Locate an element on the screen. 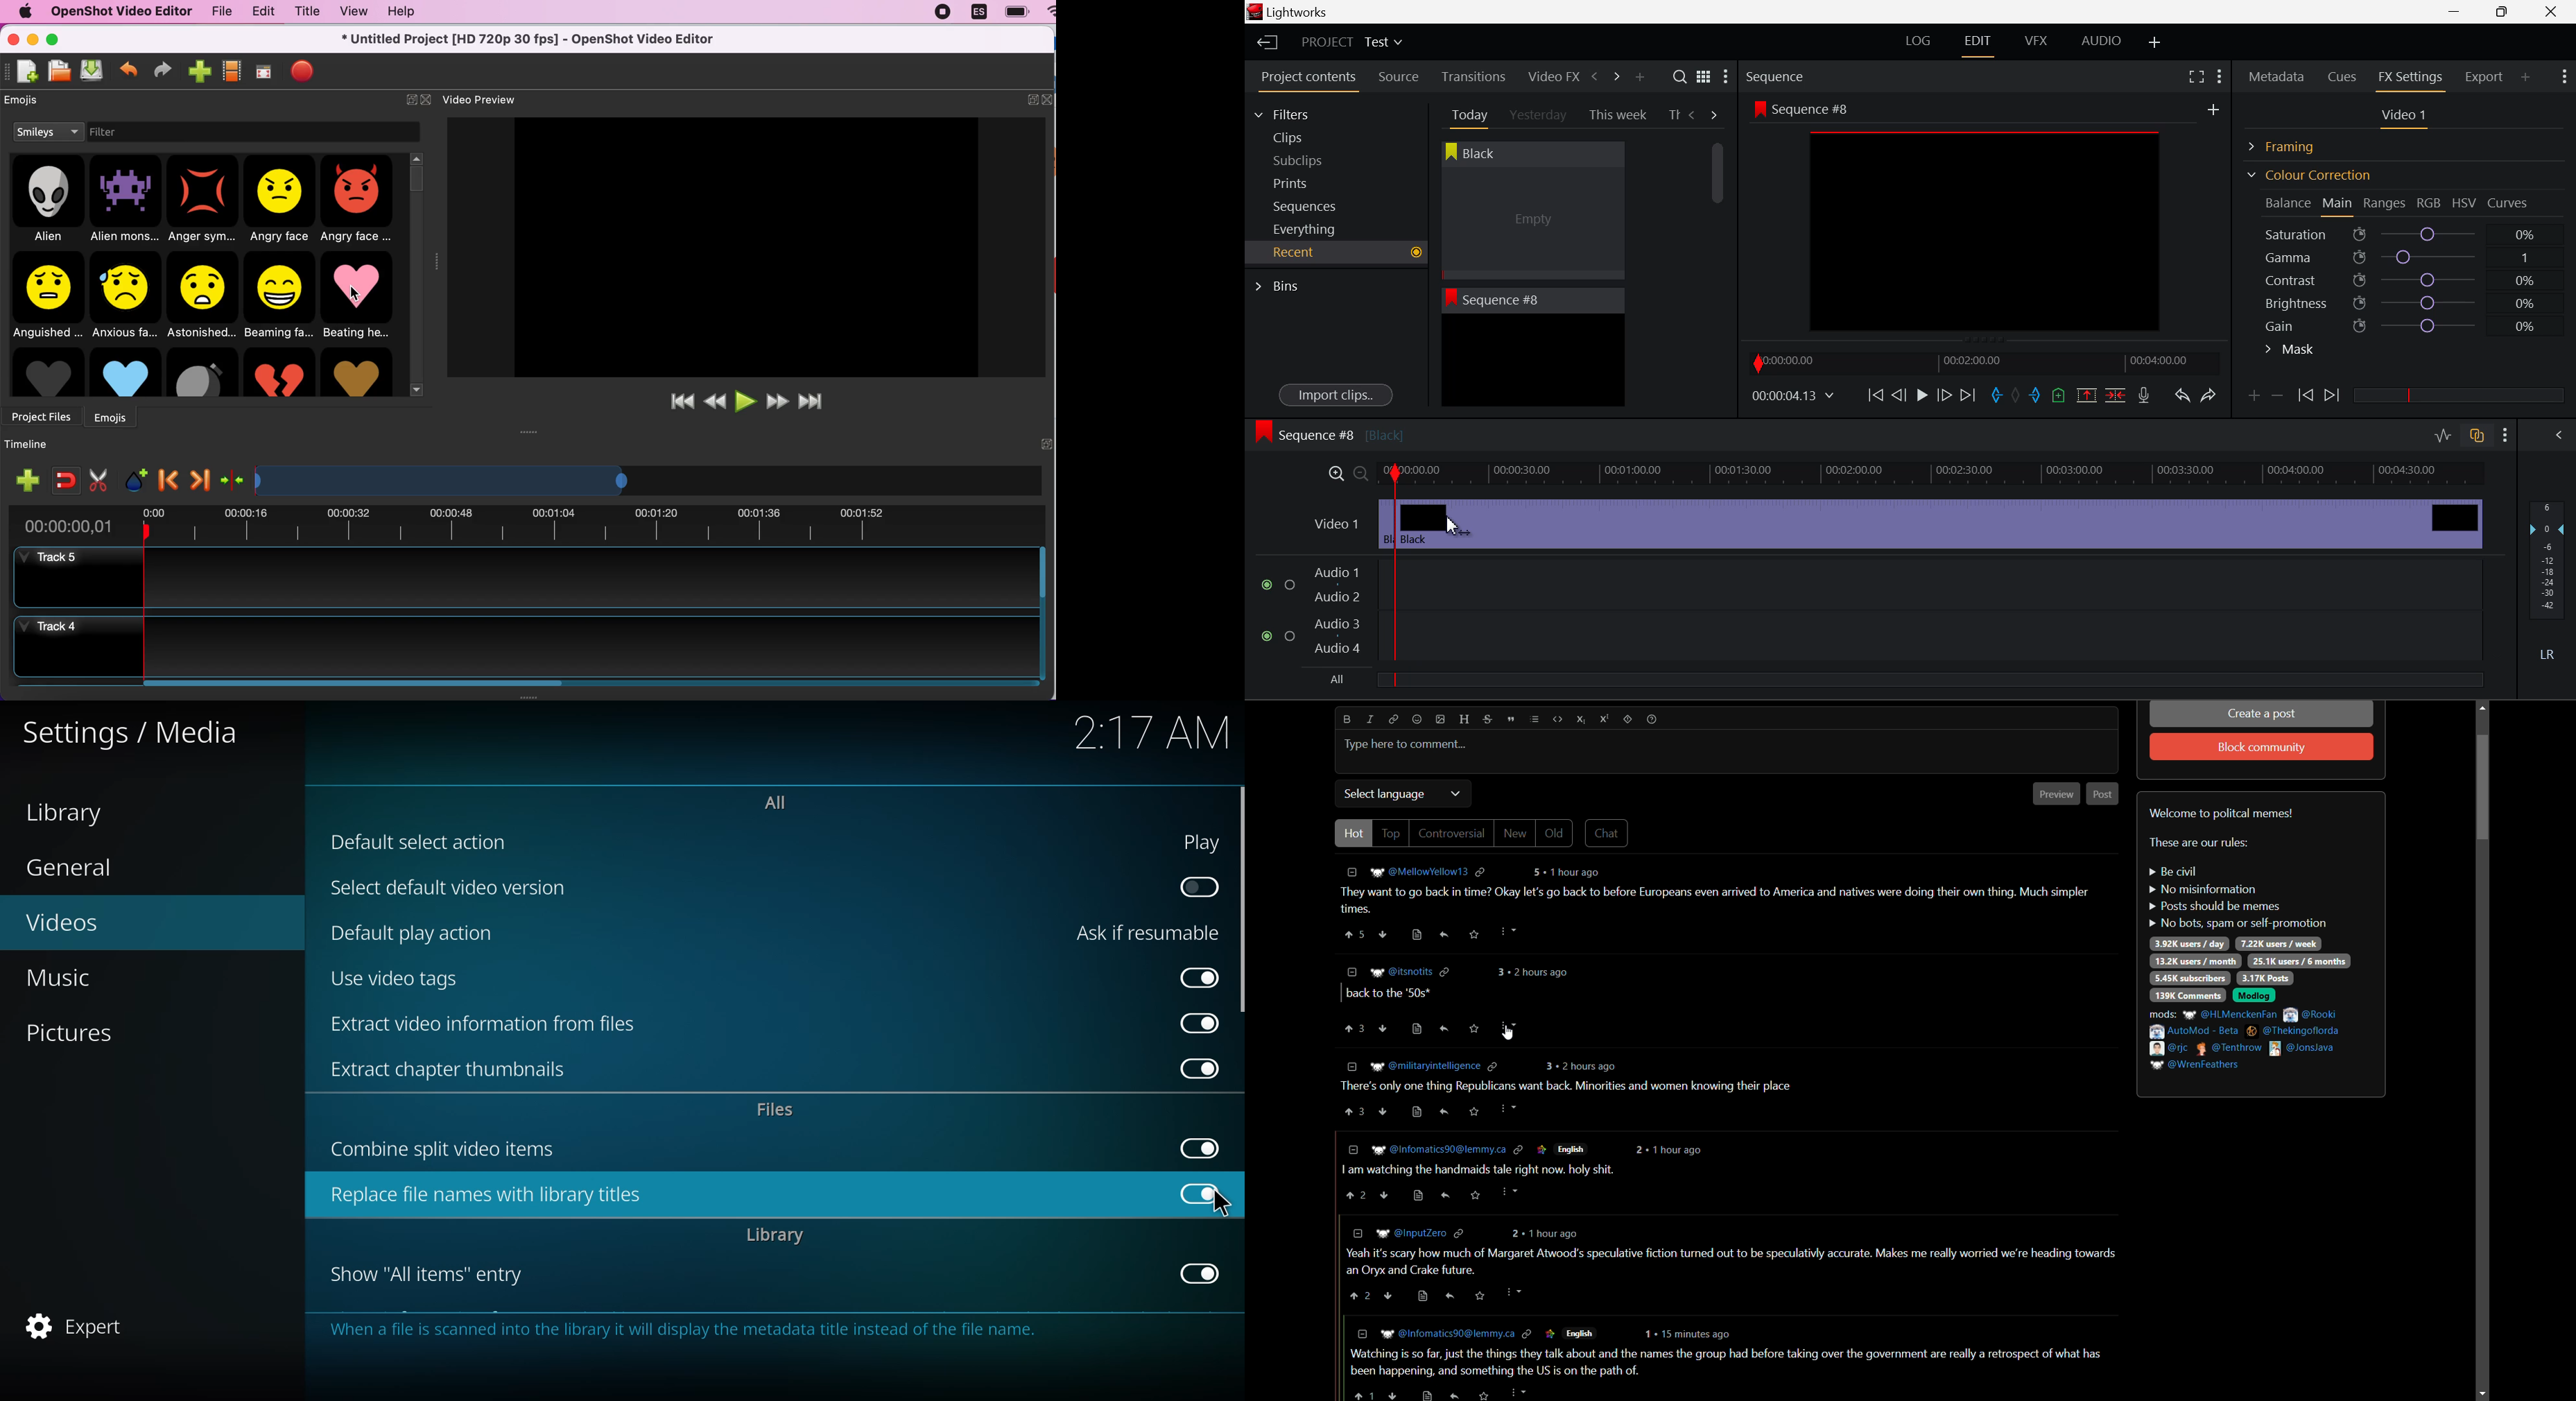 The width and height of the screenshot is (2576, 1428). To End is located at coordinates (1968, 395).